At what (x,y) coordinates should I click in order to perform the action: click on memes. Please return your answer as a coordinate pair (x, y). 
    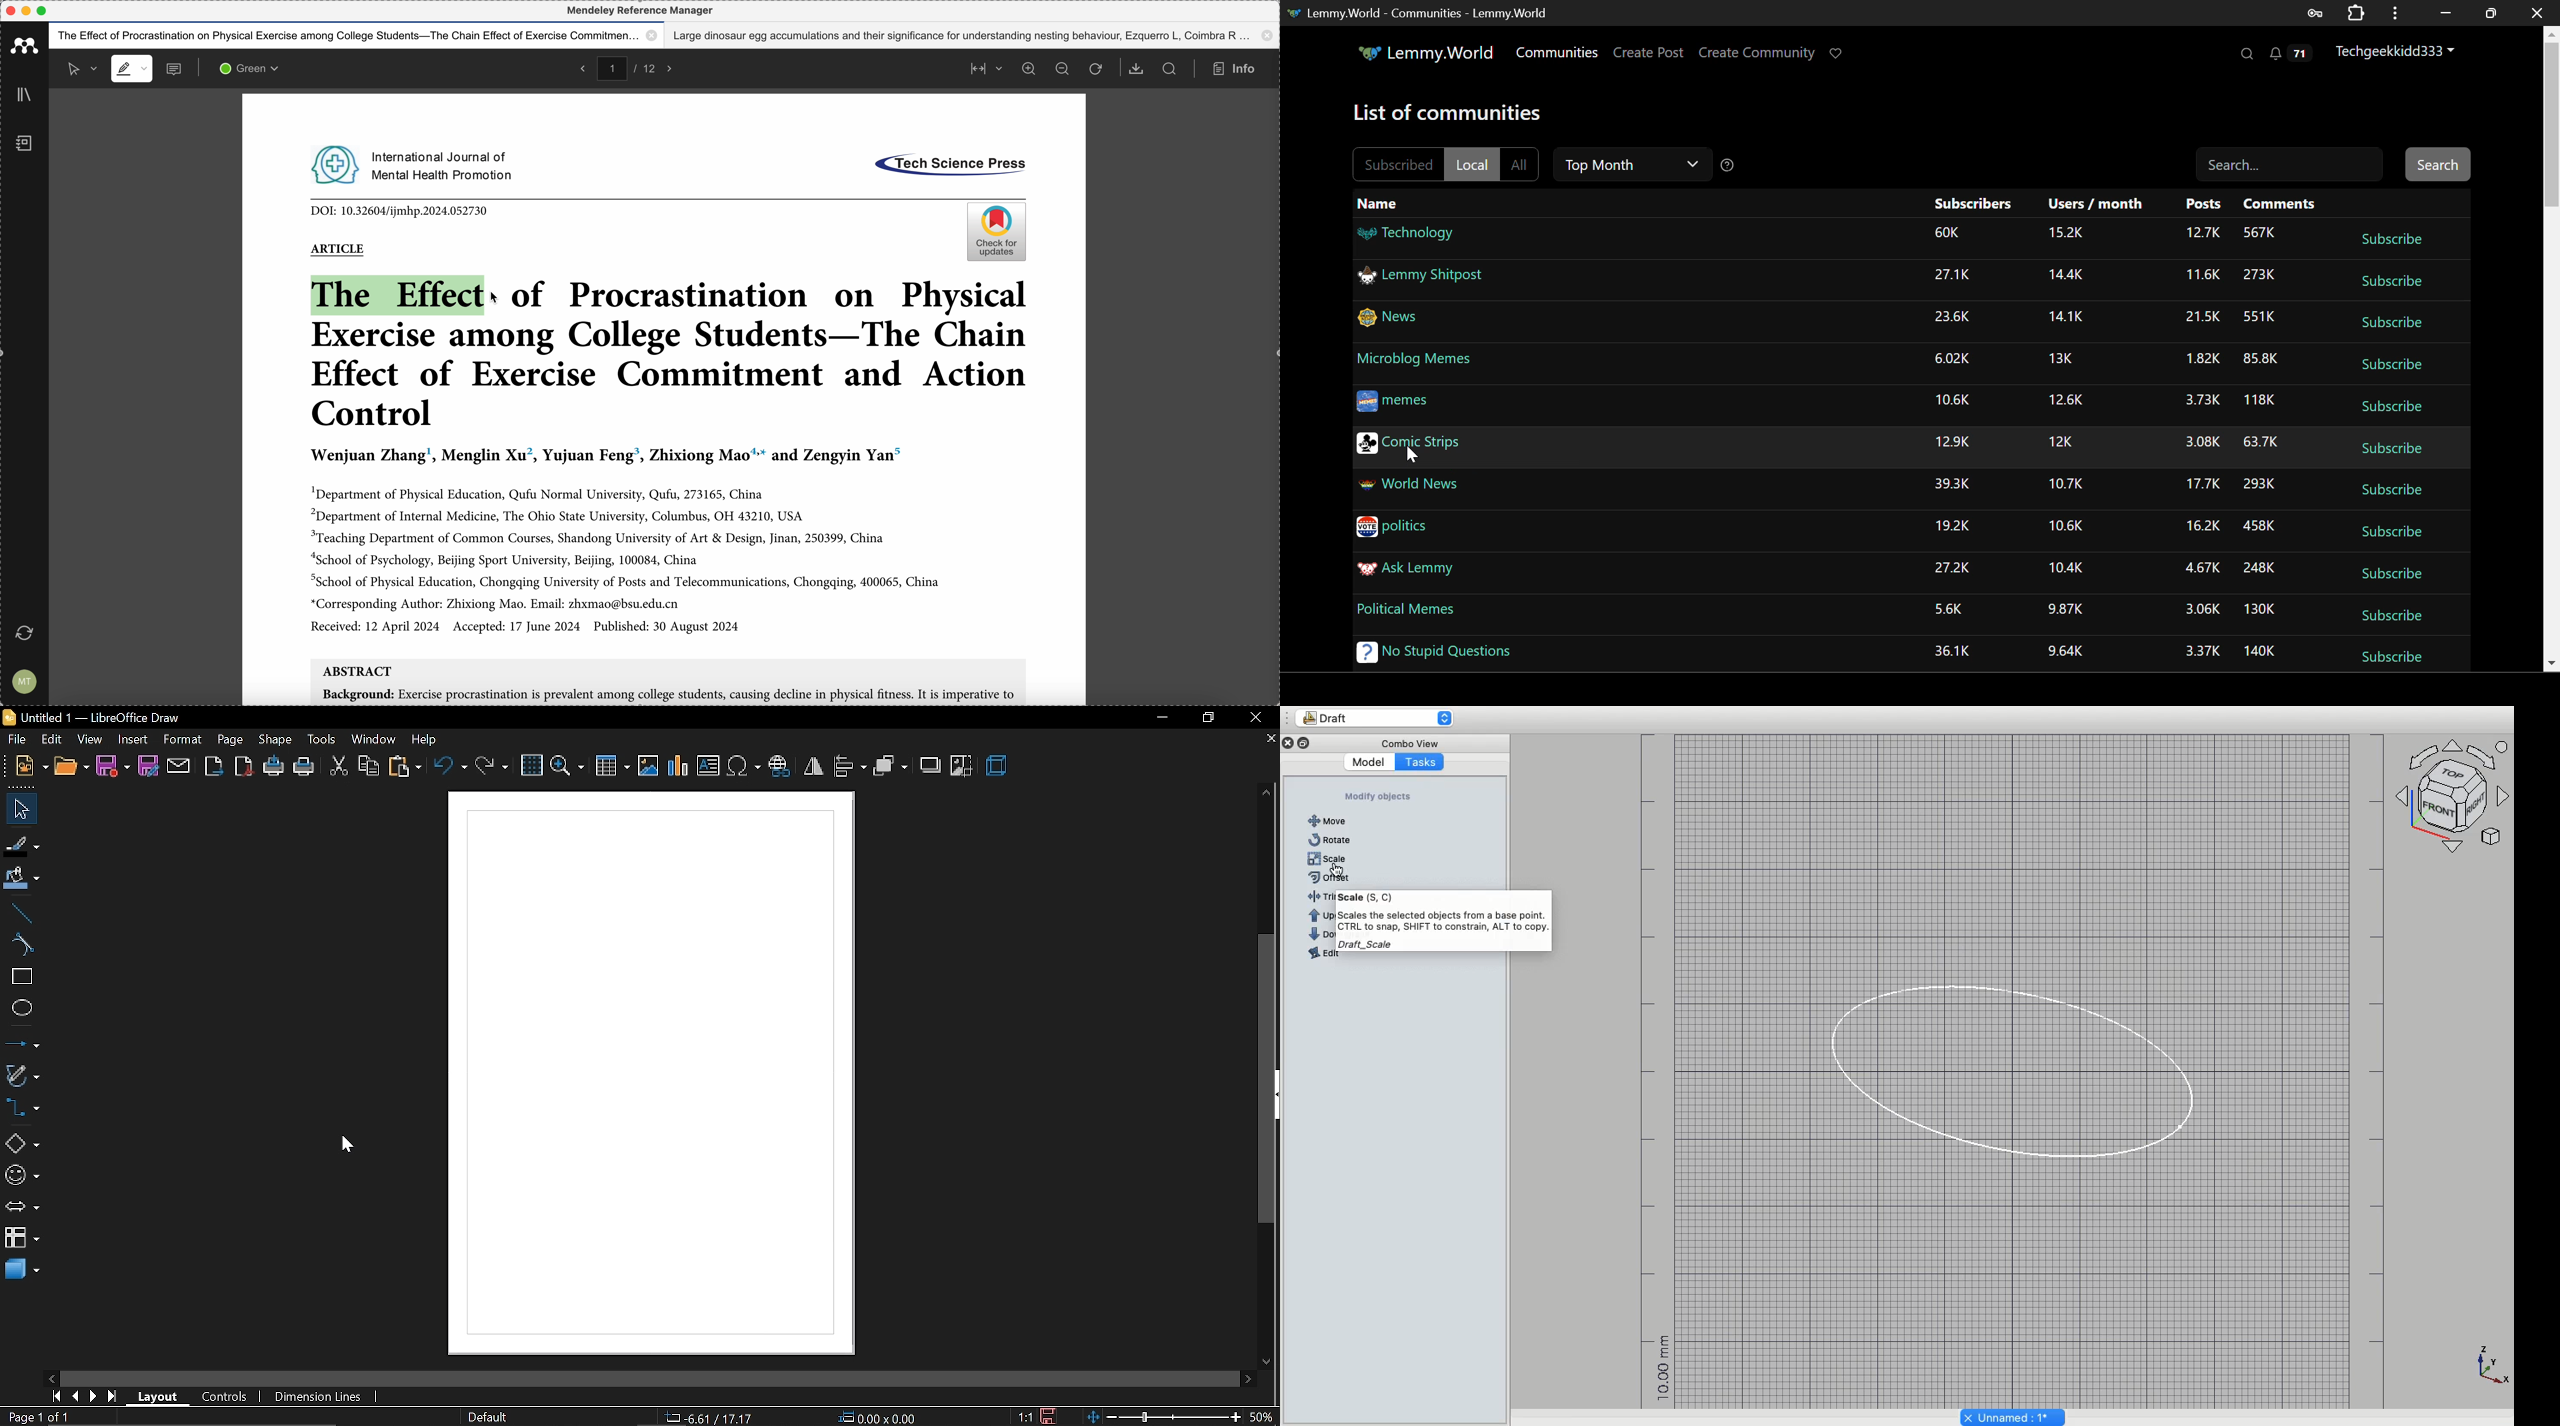
    Looking at the image, I should click on (1397, 401).